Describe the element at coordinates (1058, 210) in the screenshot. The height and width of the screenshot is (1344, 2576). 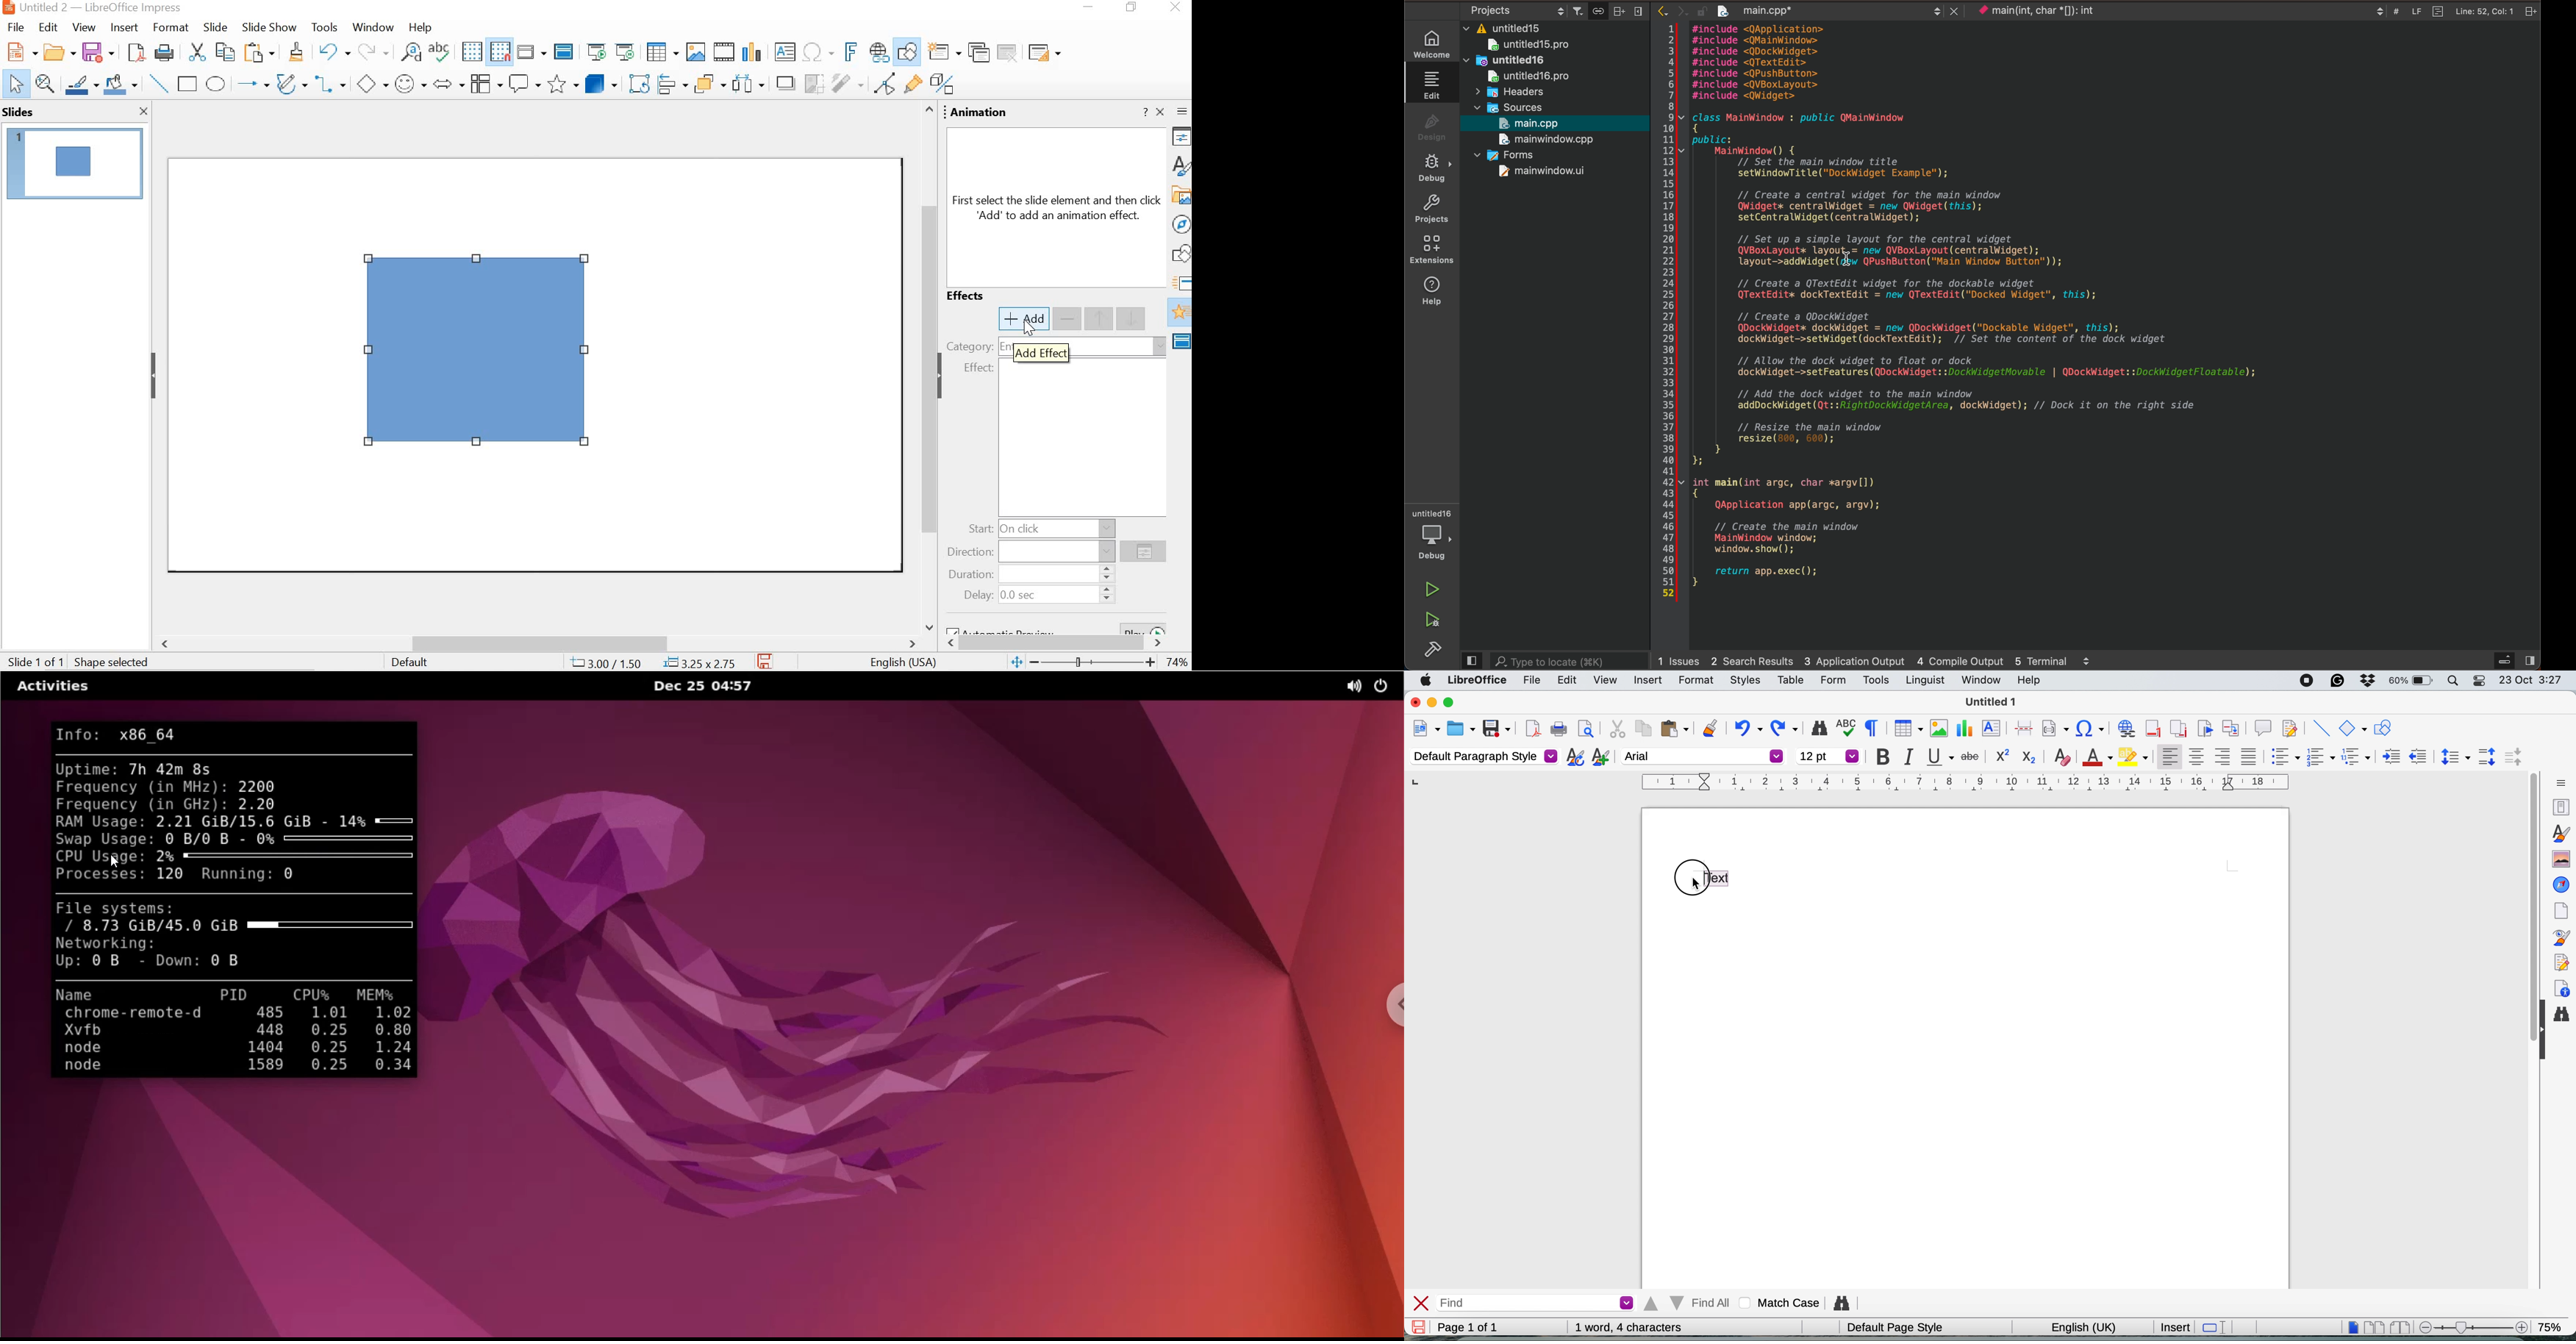
I see `First select the slide element and then click
"Add" to add an animation effect.` at that location.